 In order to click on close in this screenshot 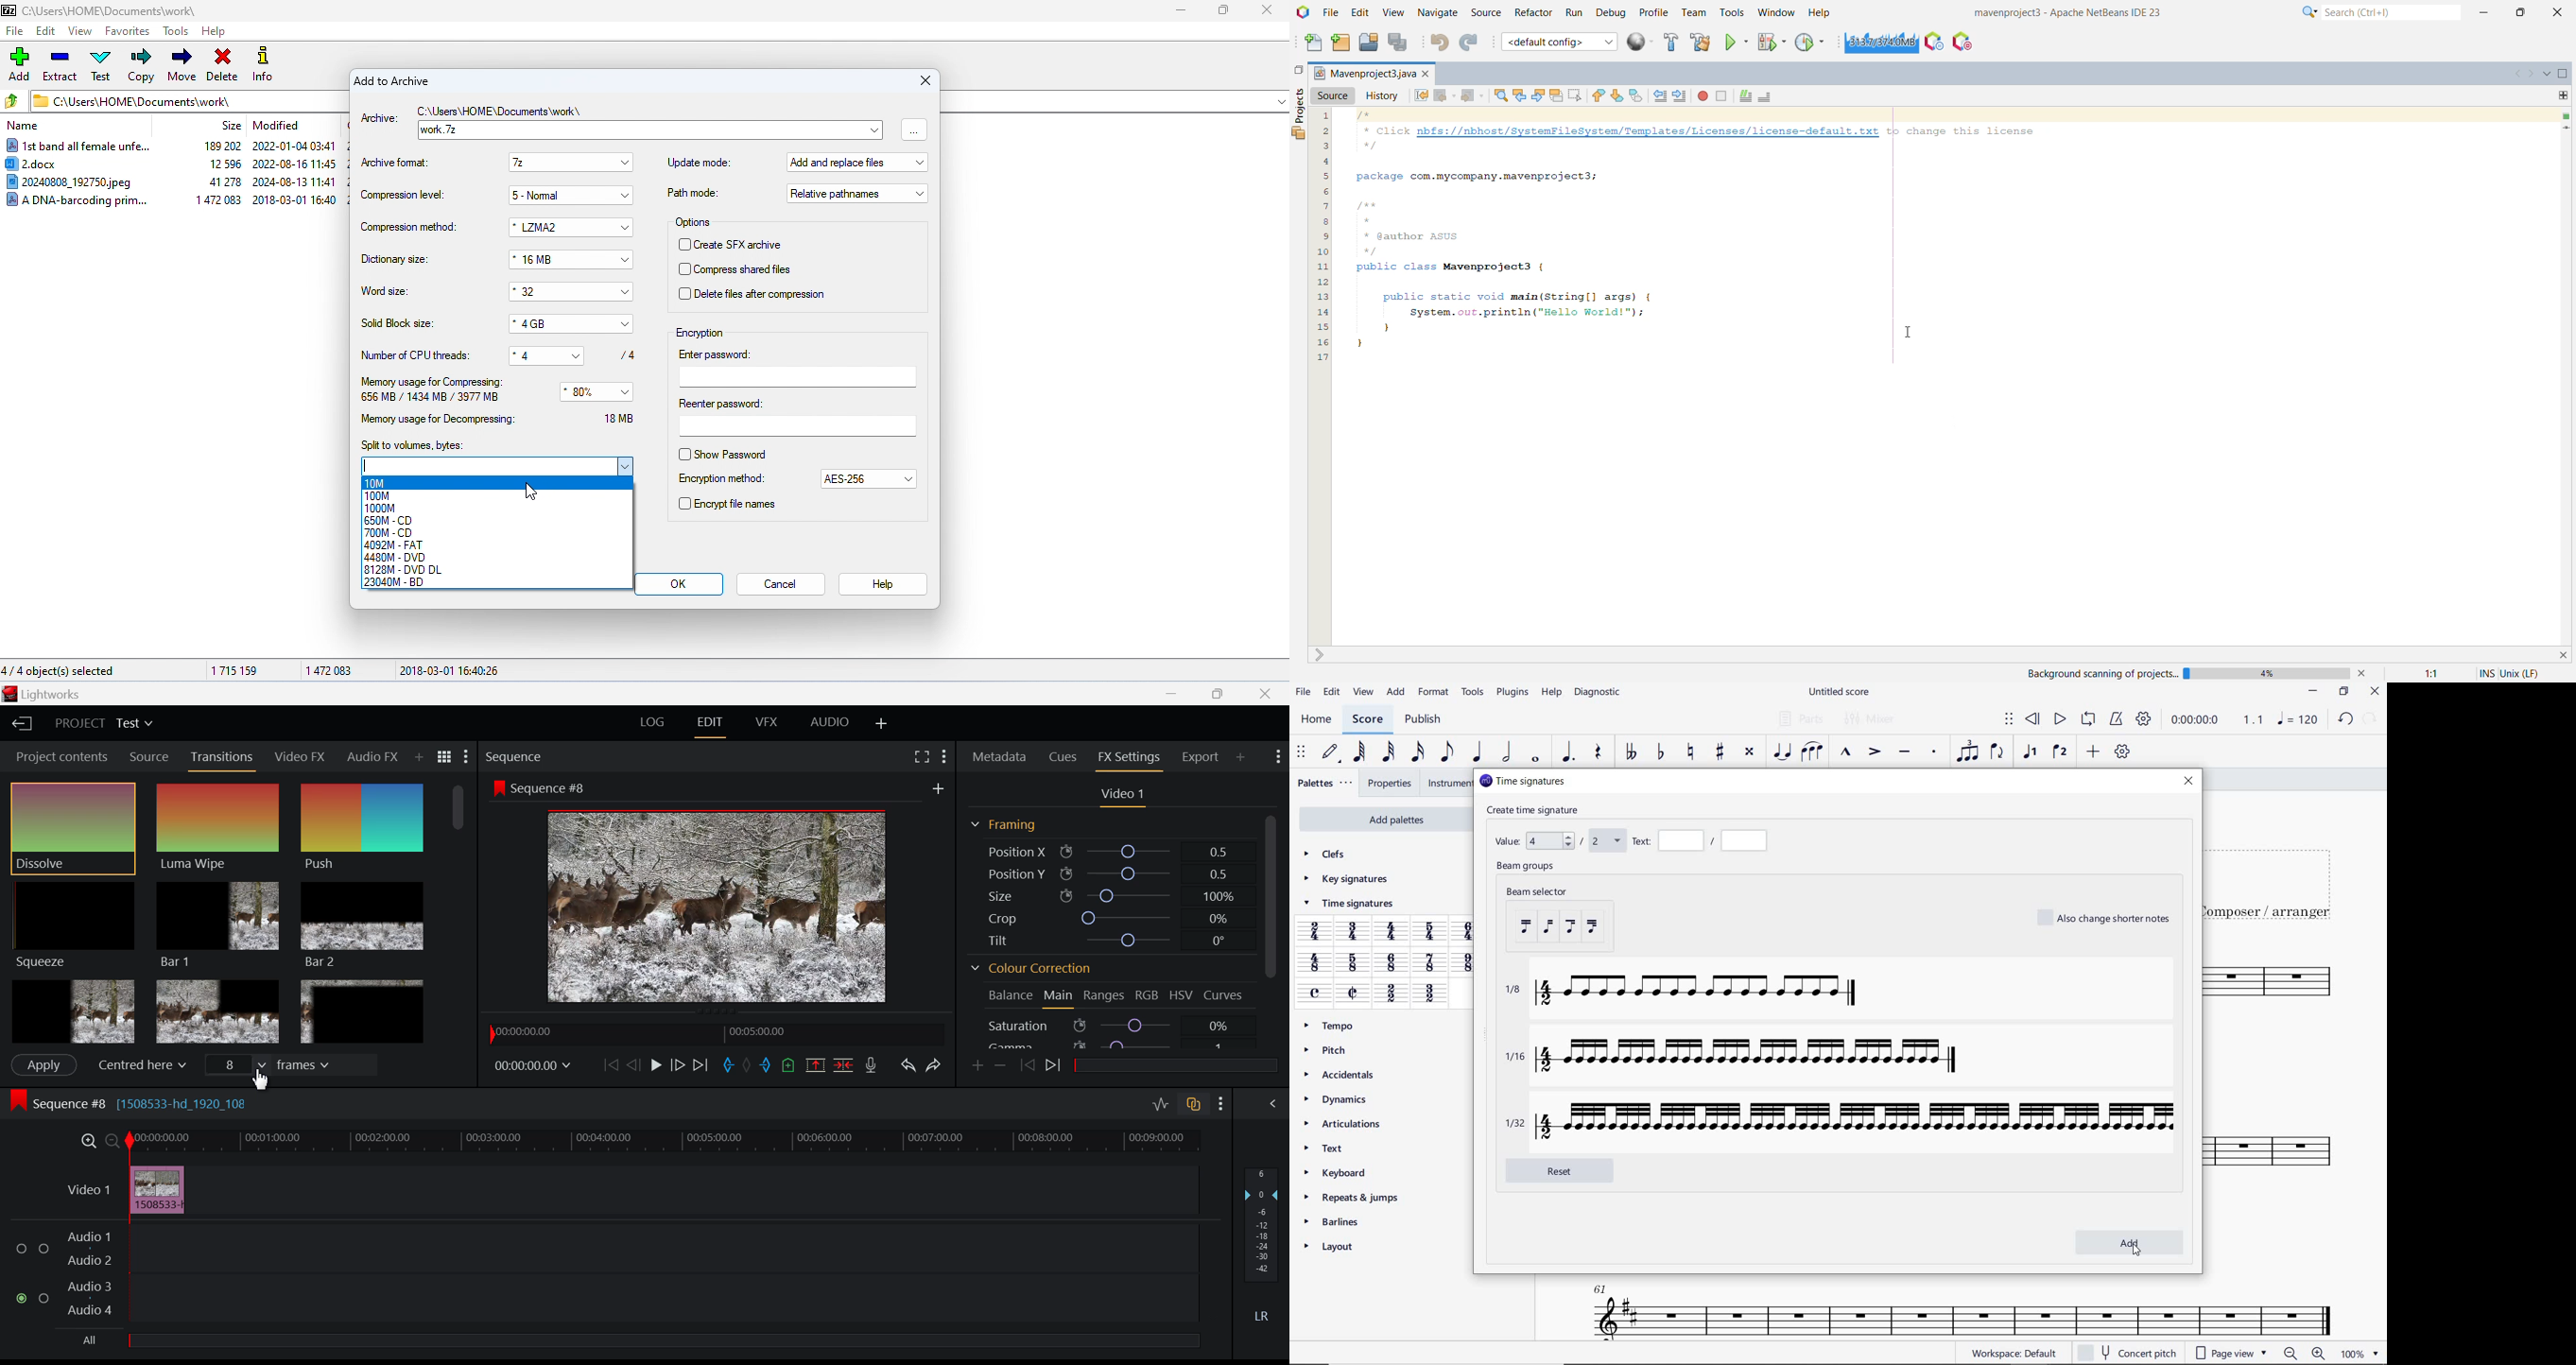, I will do `click(921, 81)`.